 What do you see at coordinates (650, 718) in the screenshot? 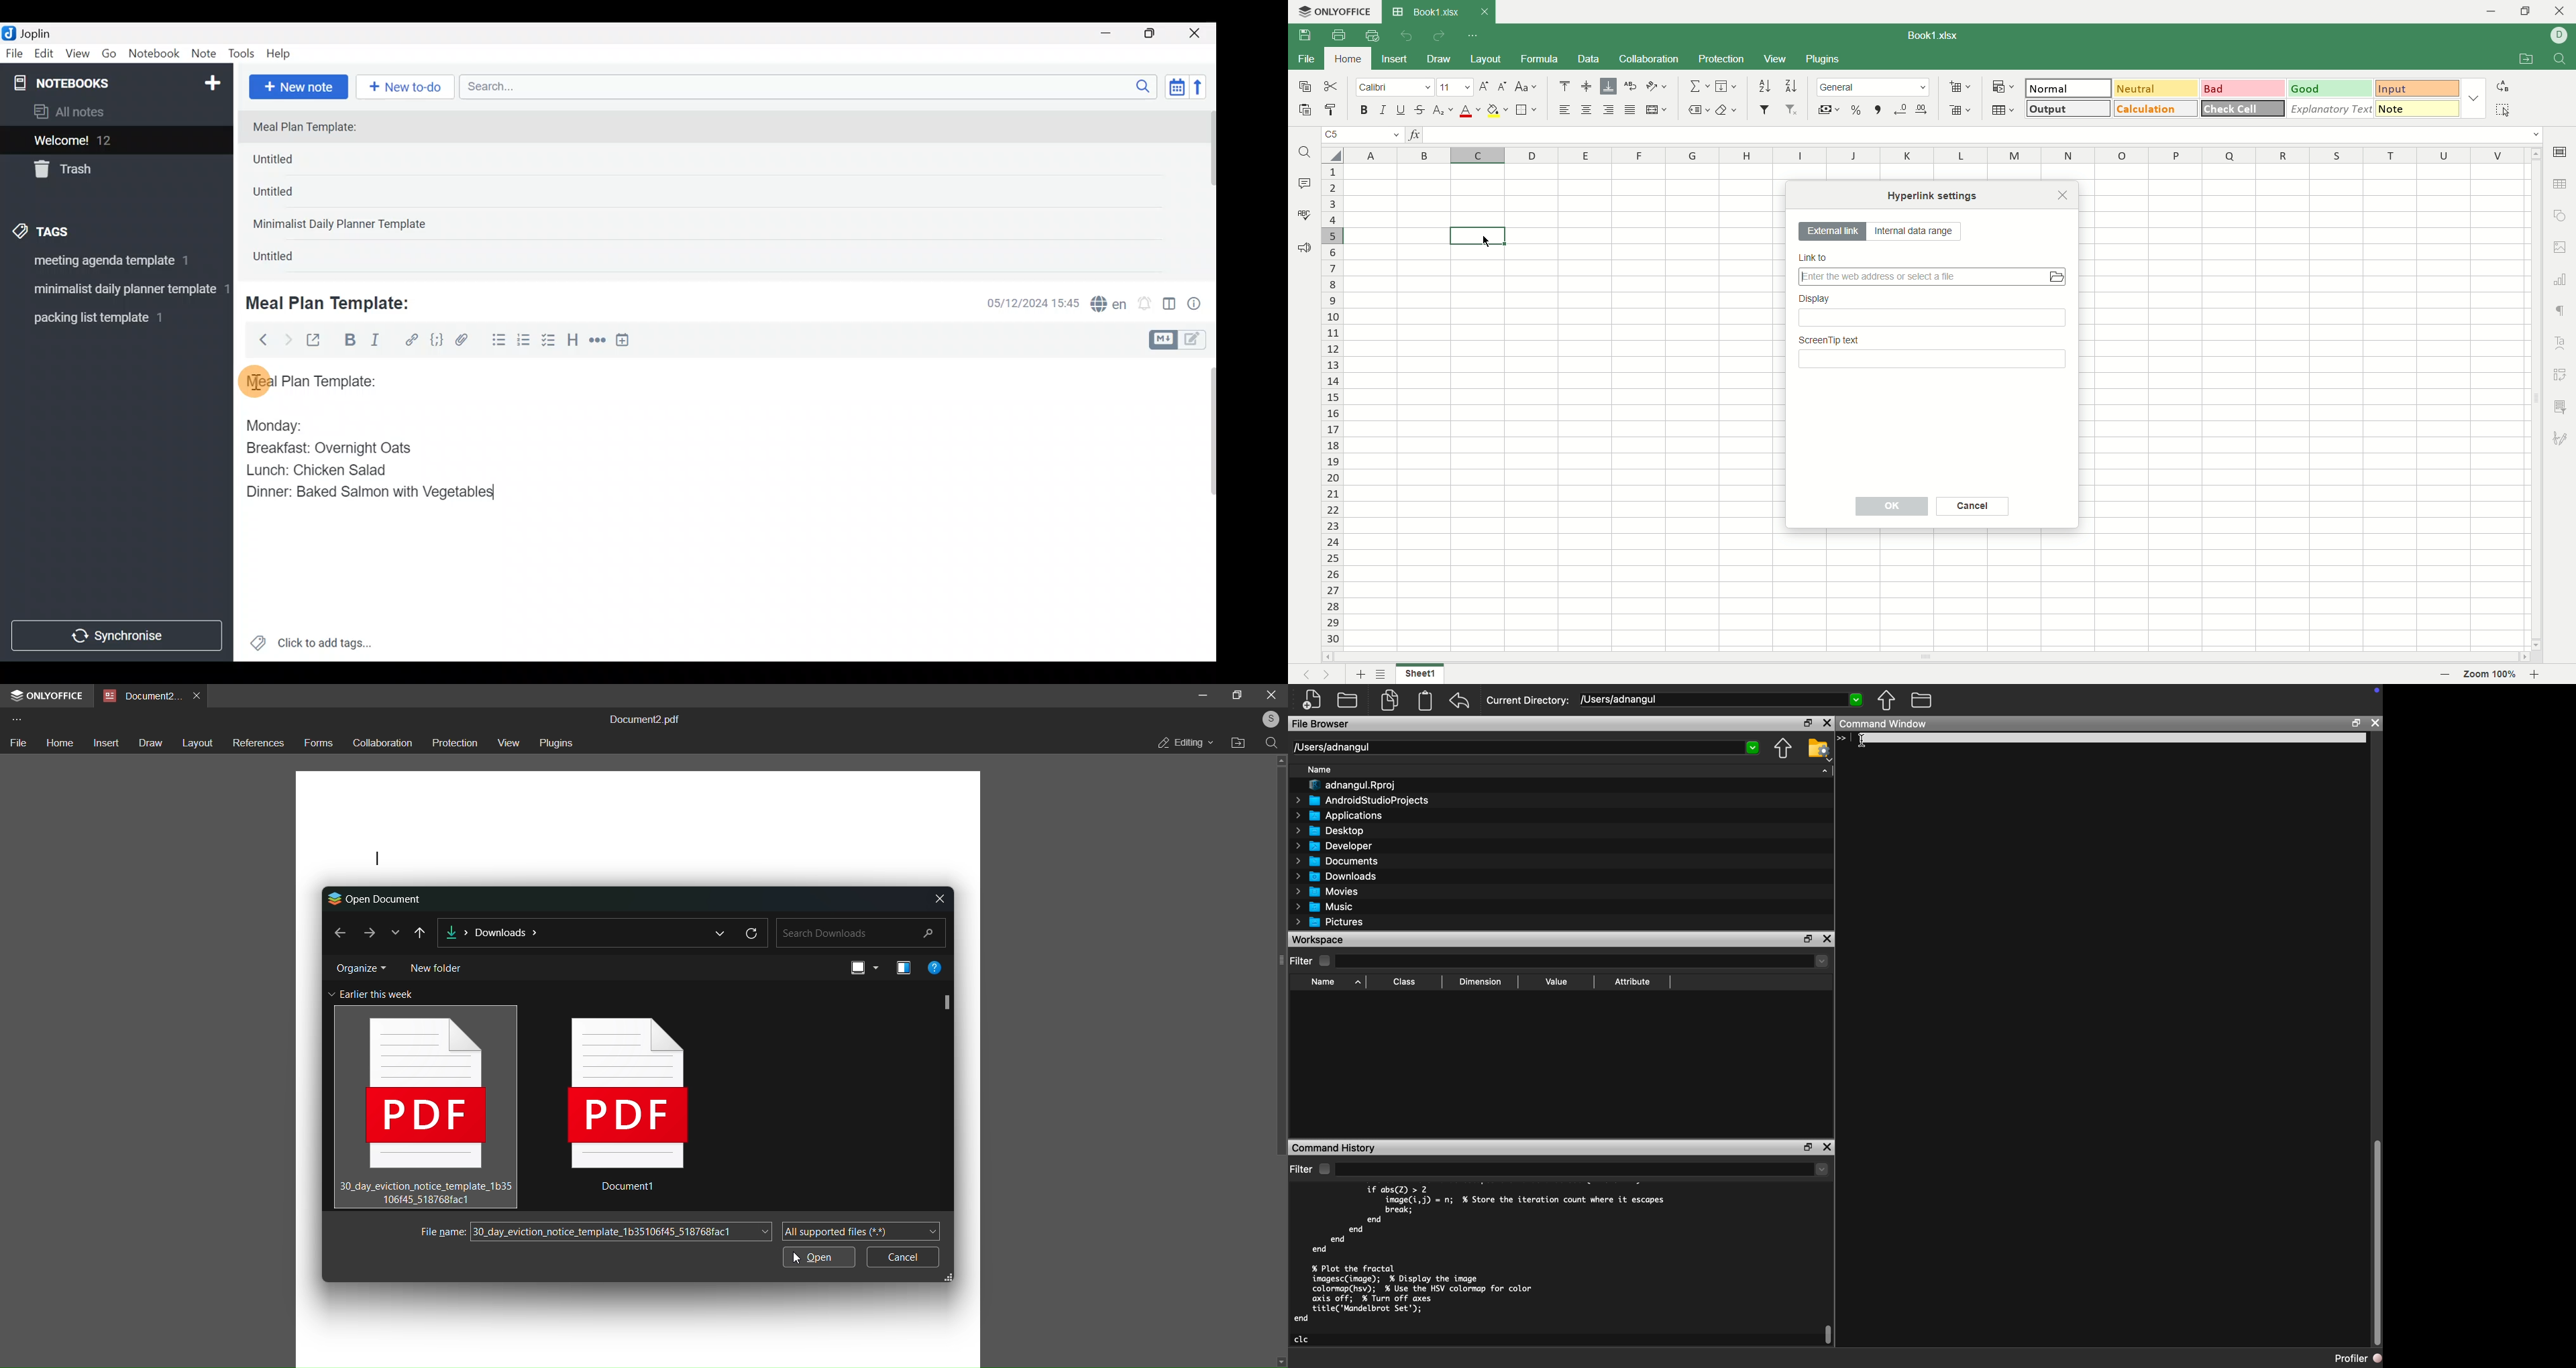
I see `title` at bounding box center [650, 718].